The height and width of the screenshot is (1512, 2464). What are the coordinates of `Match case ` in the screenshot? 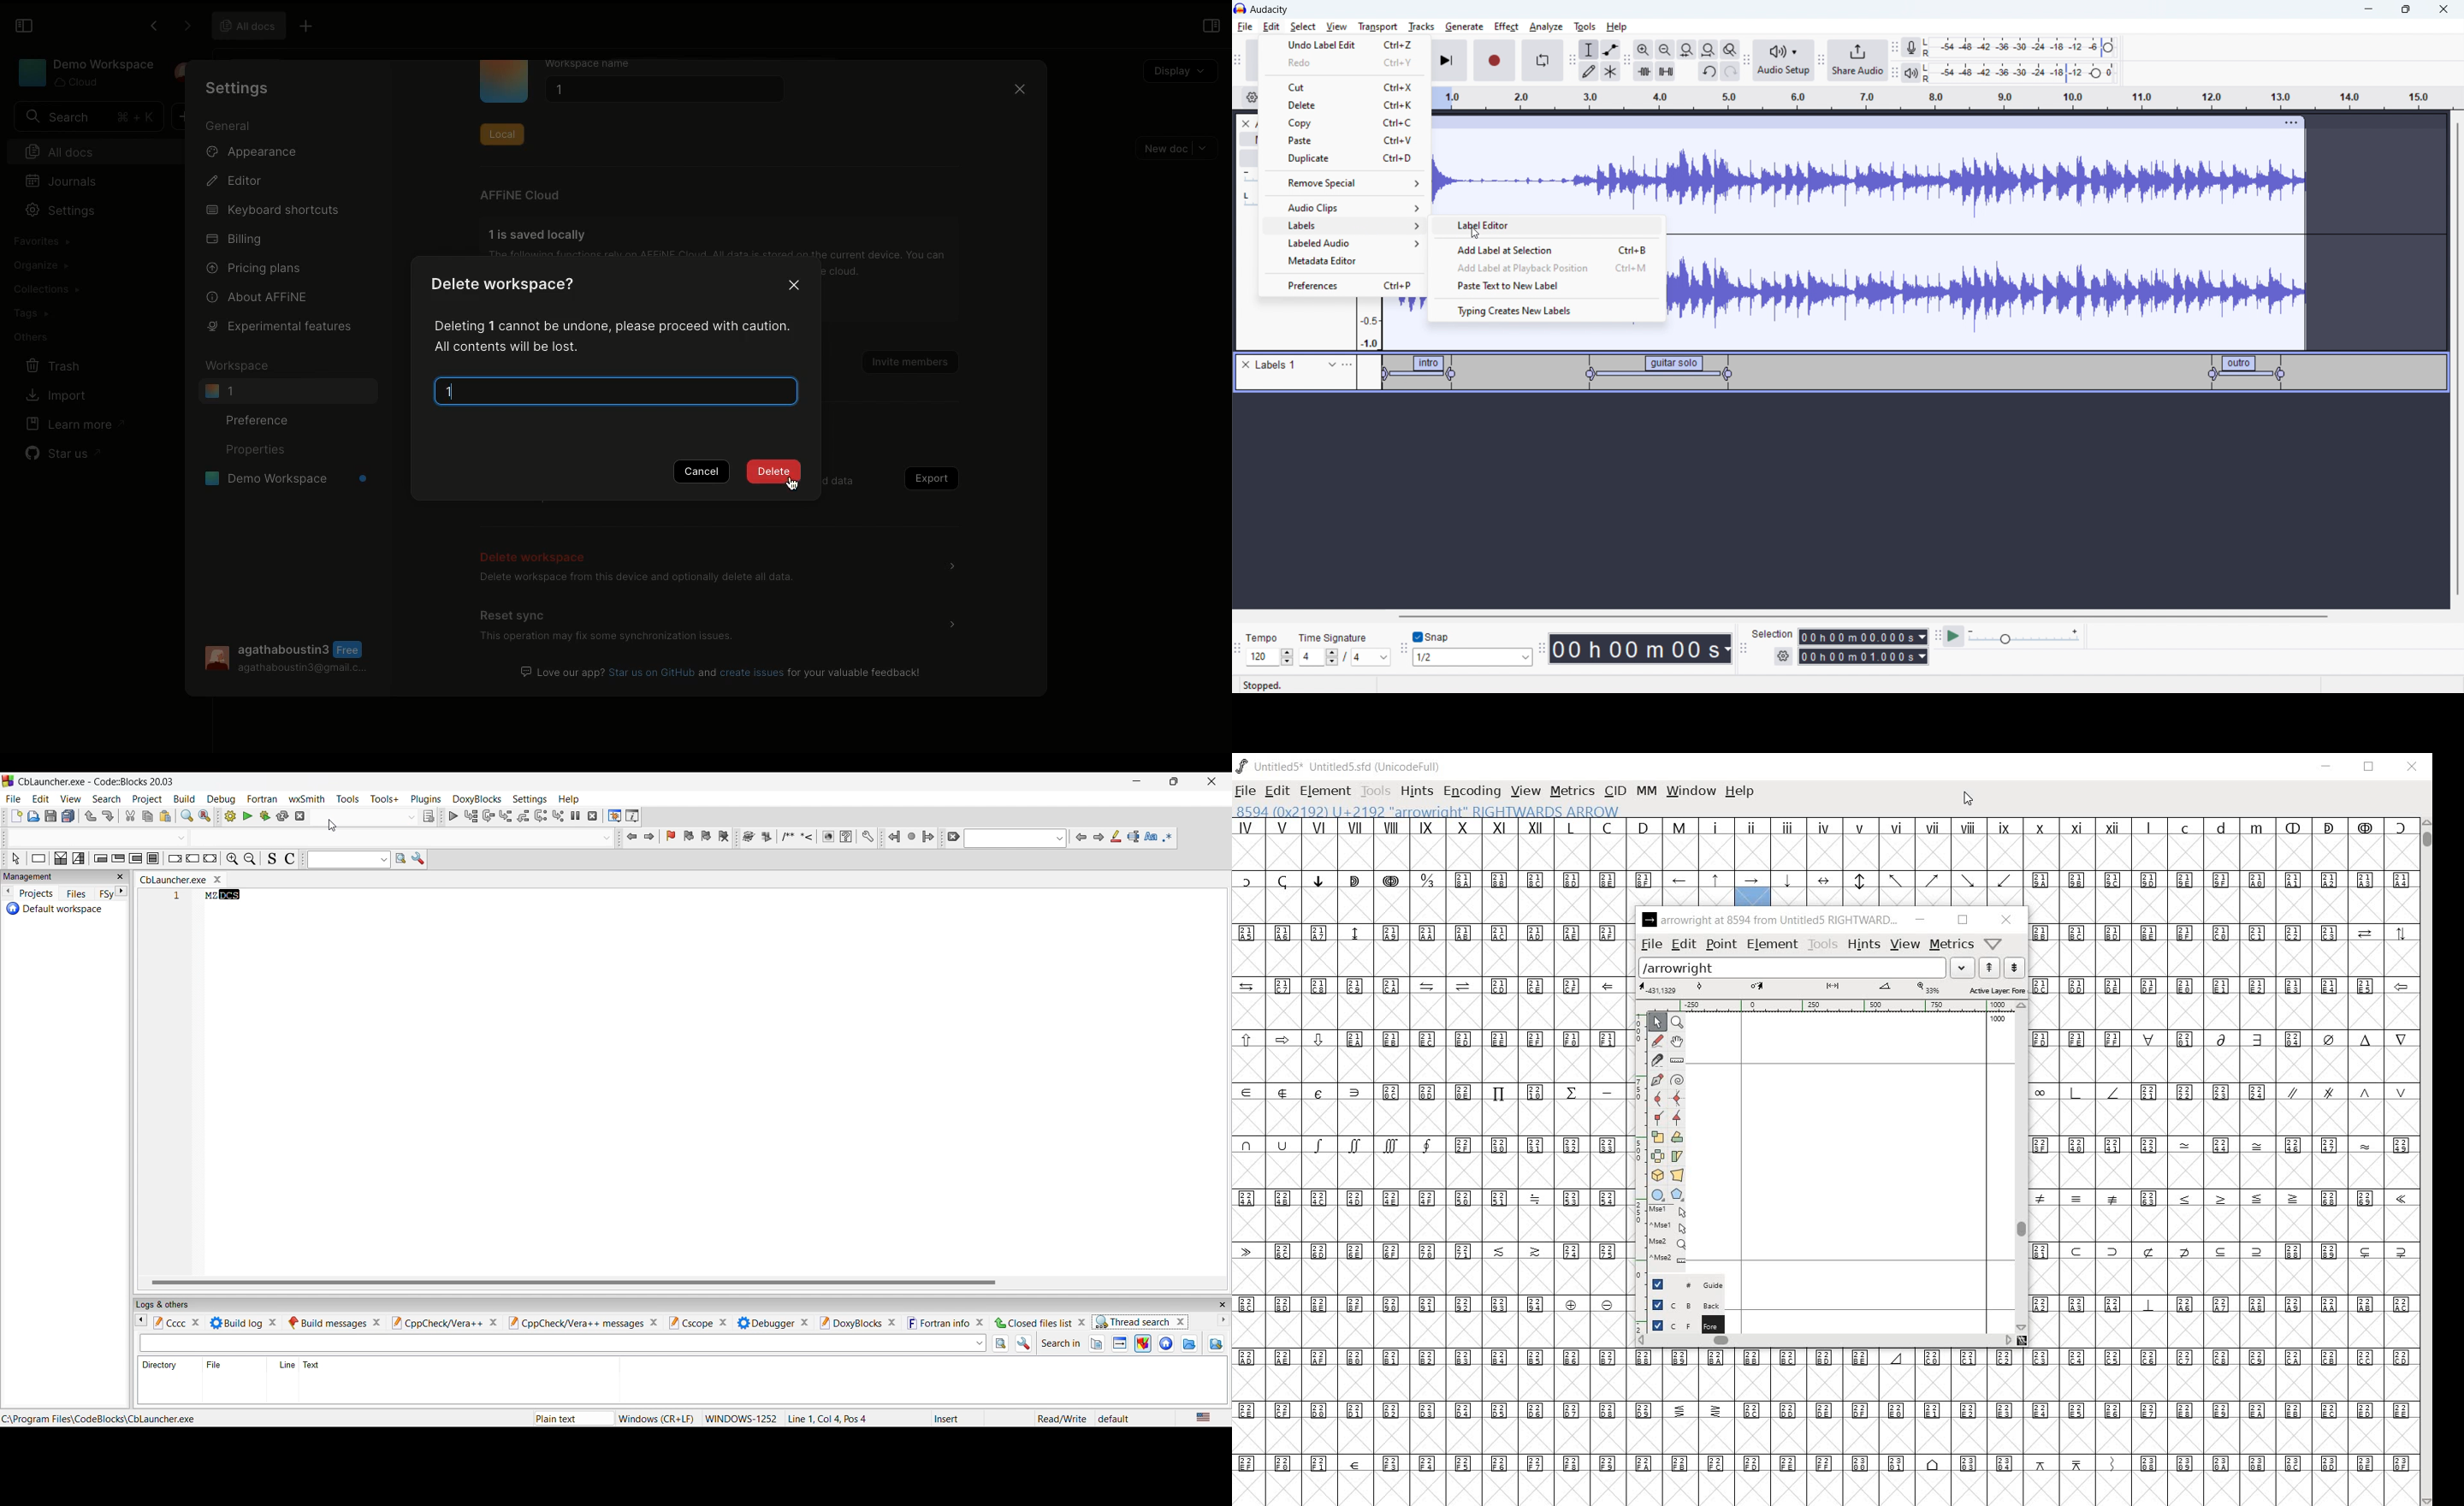 It's located at (1151, 836).